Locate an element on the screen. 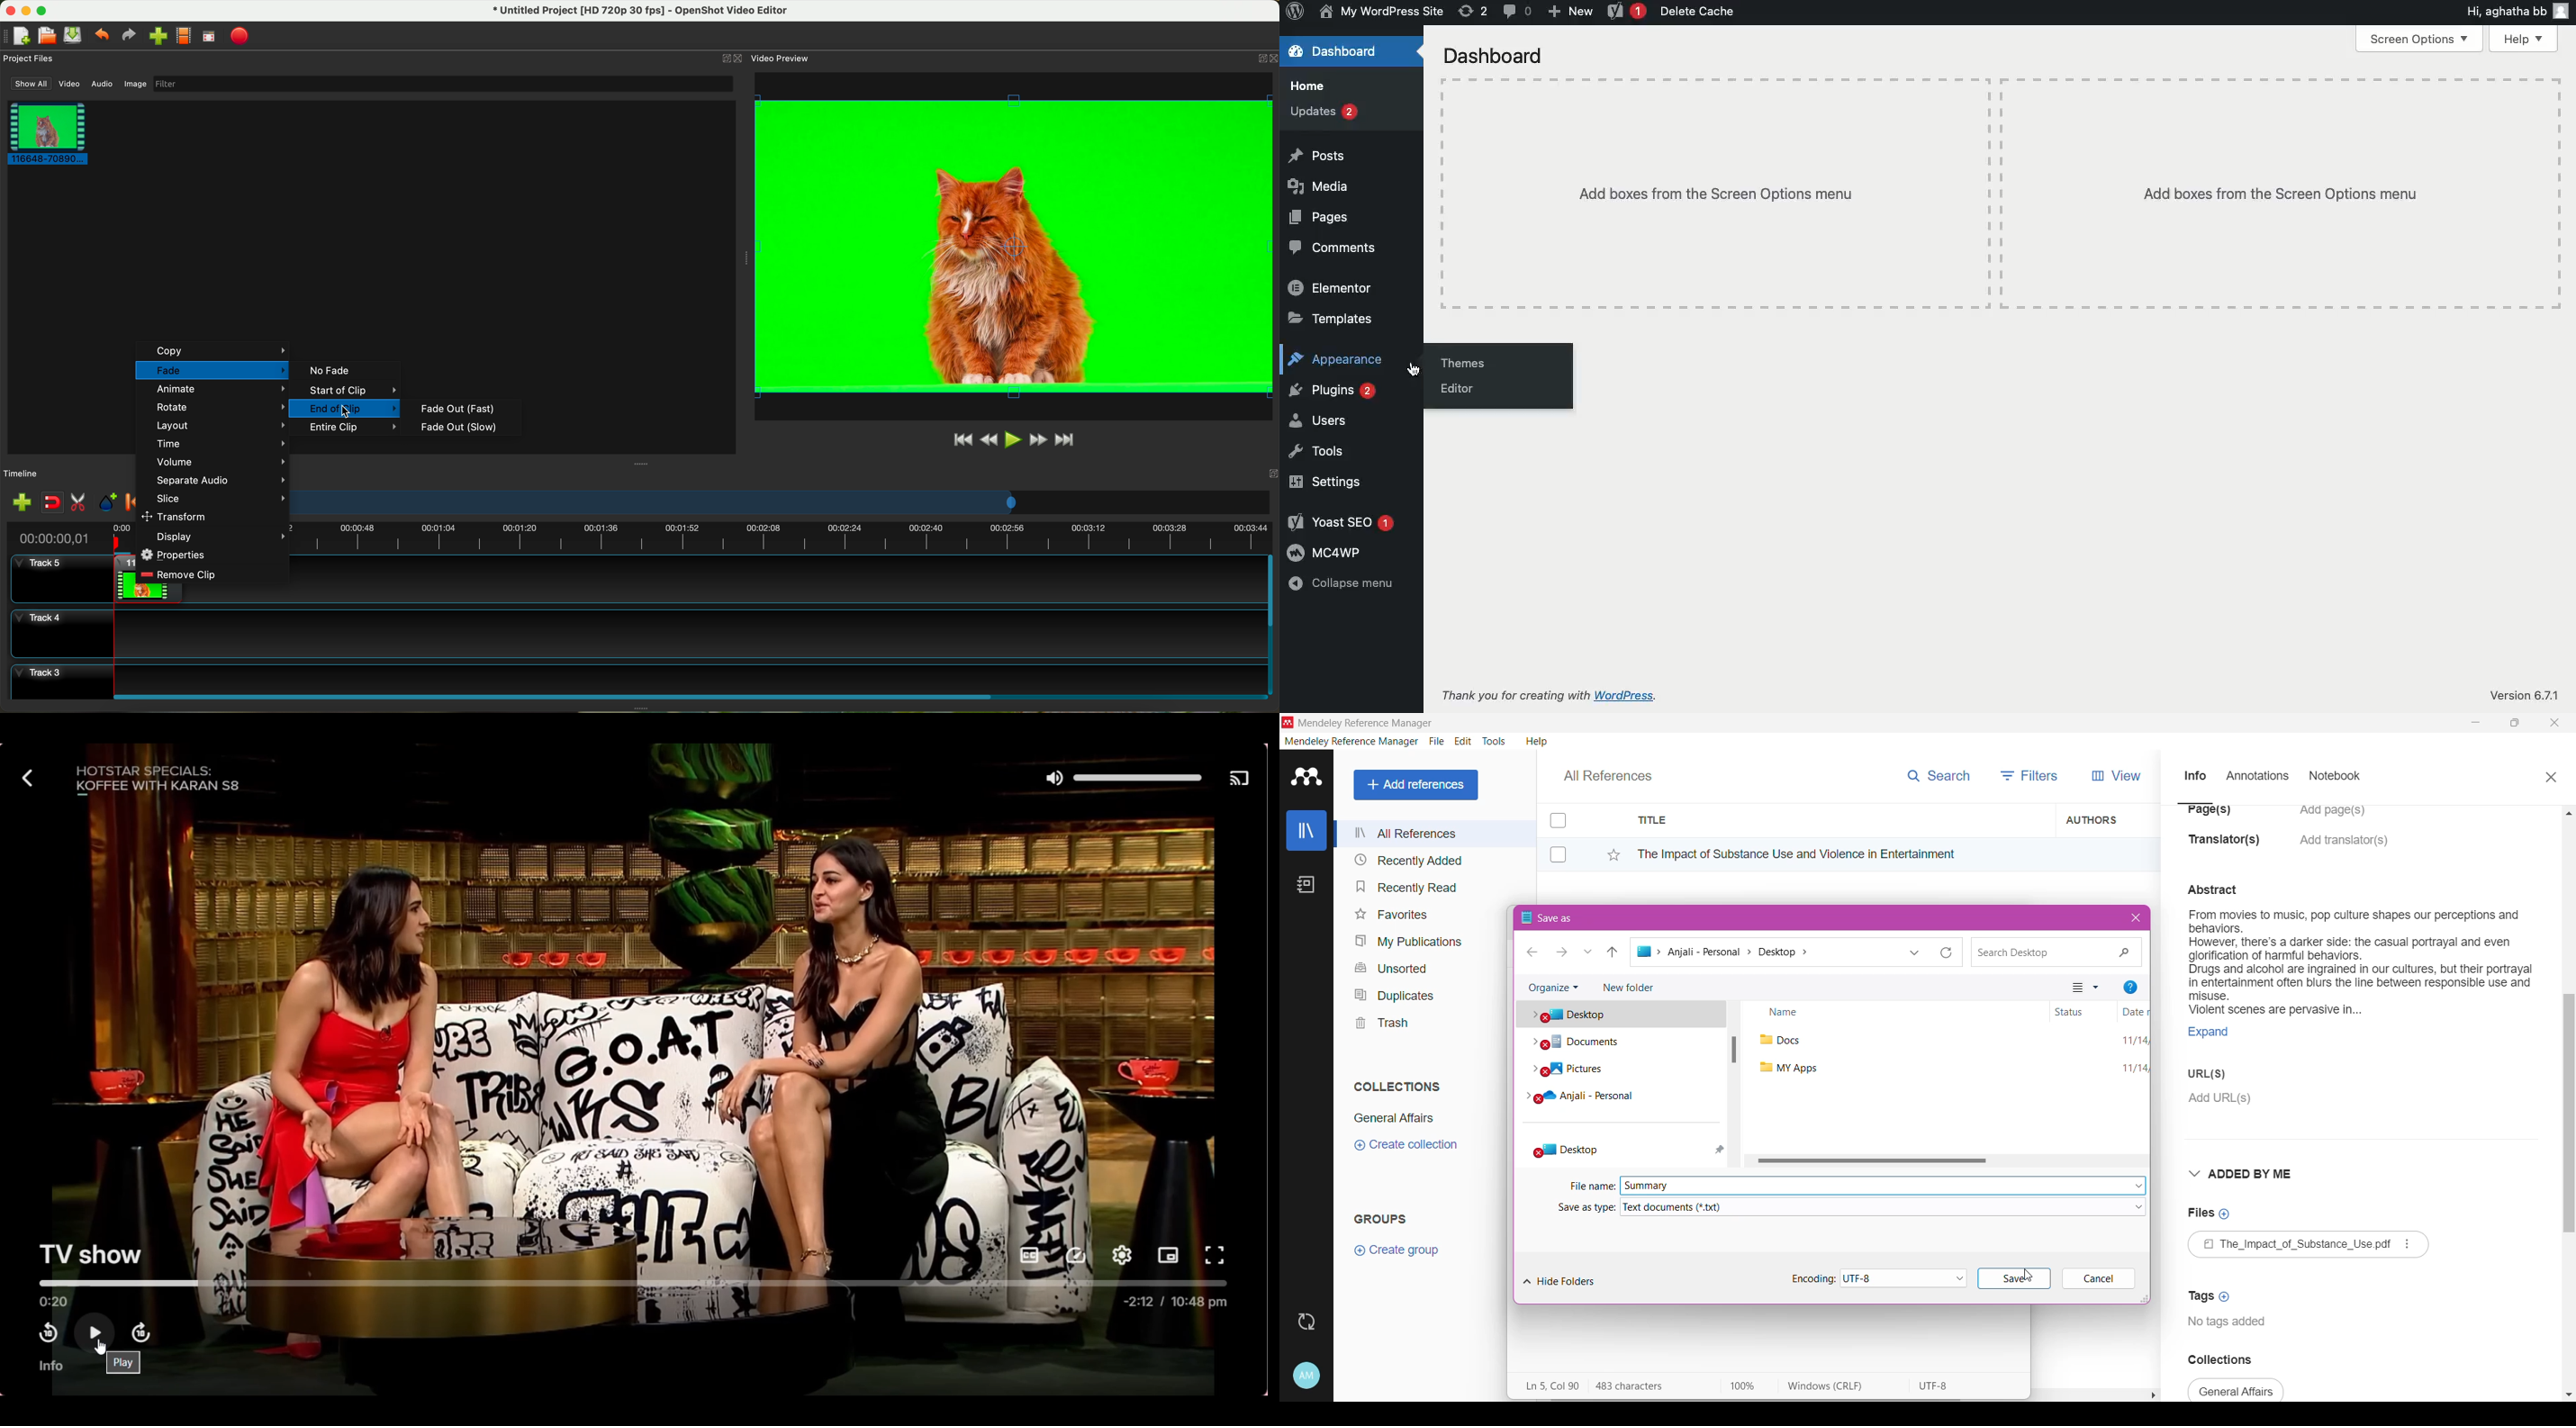 The width and height of the screenshot is (2576, 1428). add mark is located at coordinates (108, 502).